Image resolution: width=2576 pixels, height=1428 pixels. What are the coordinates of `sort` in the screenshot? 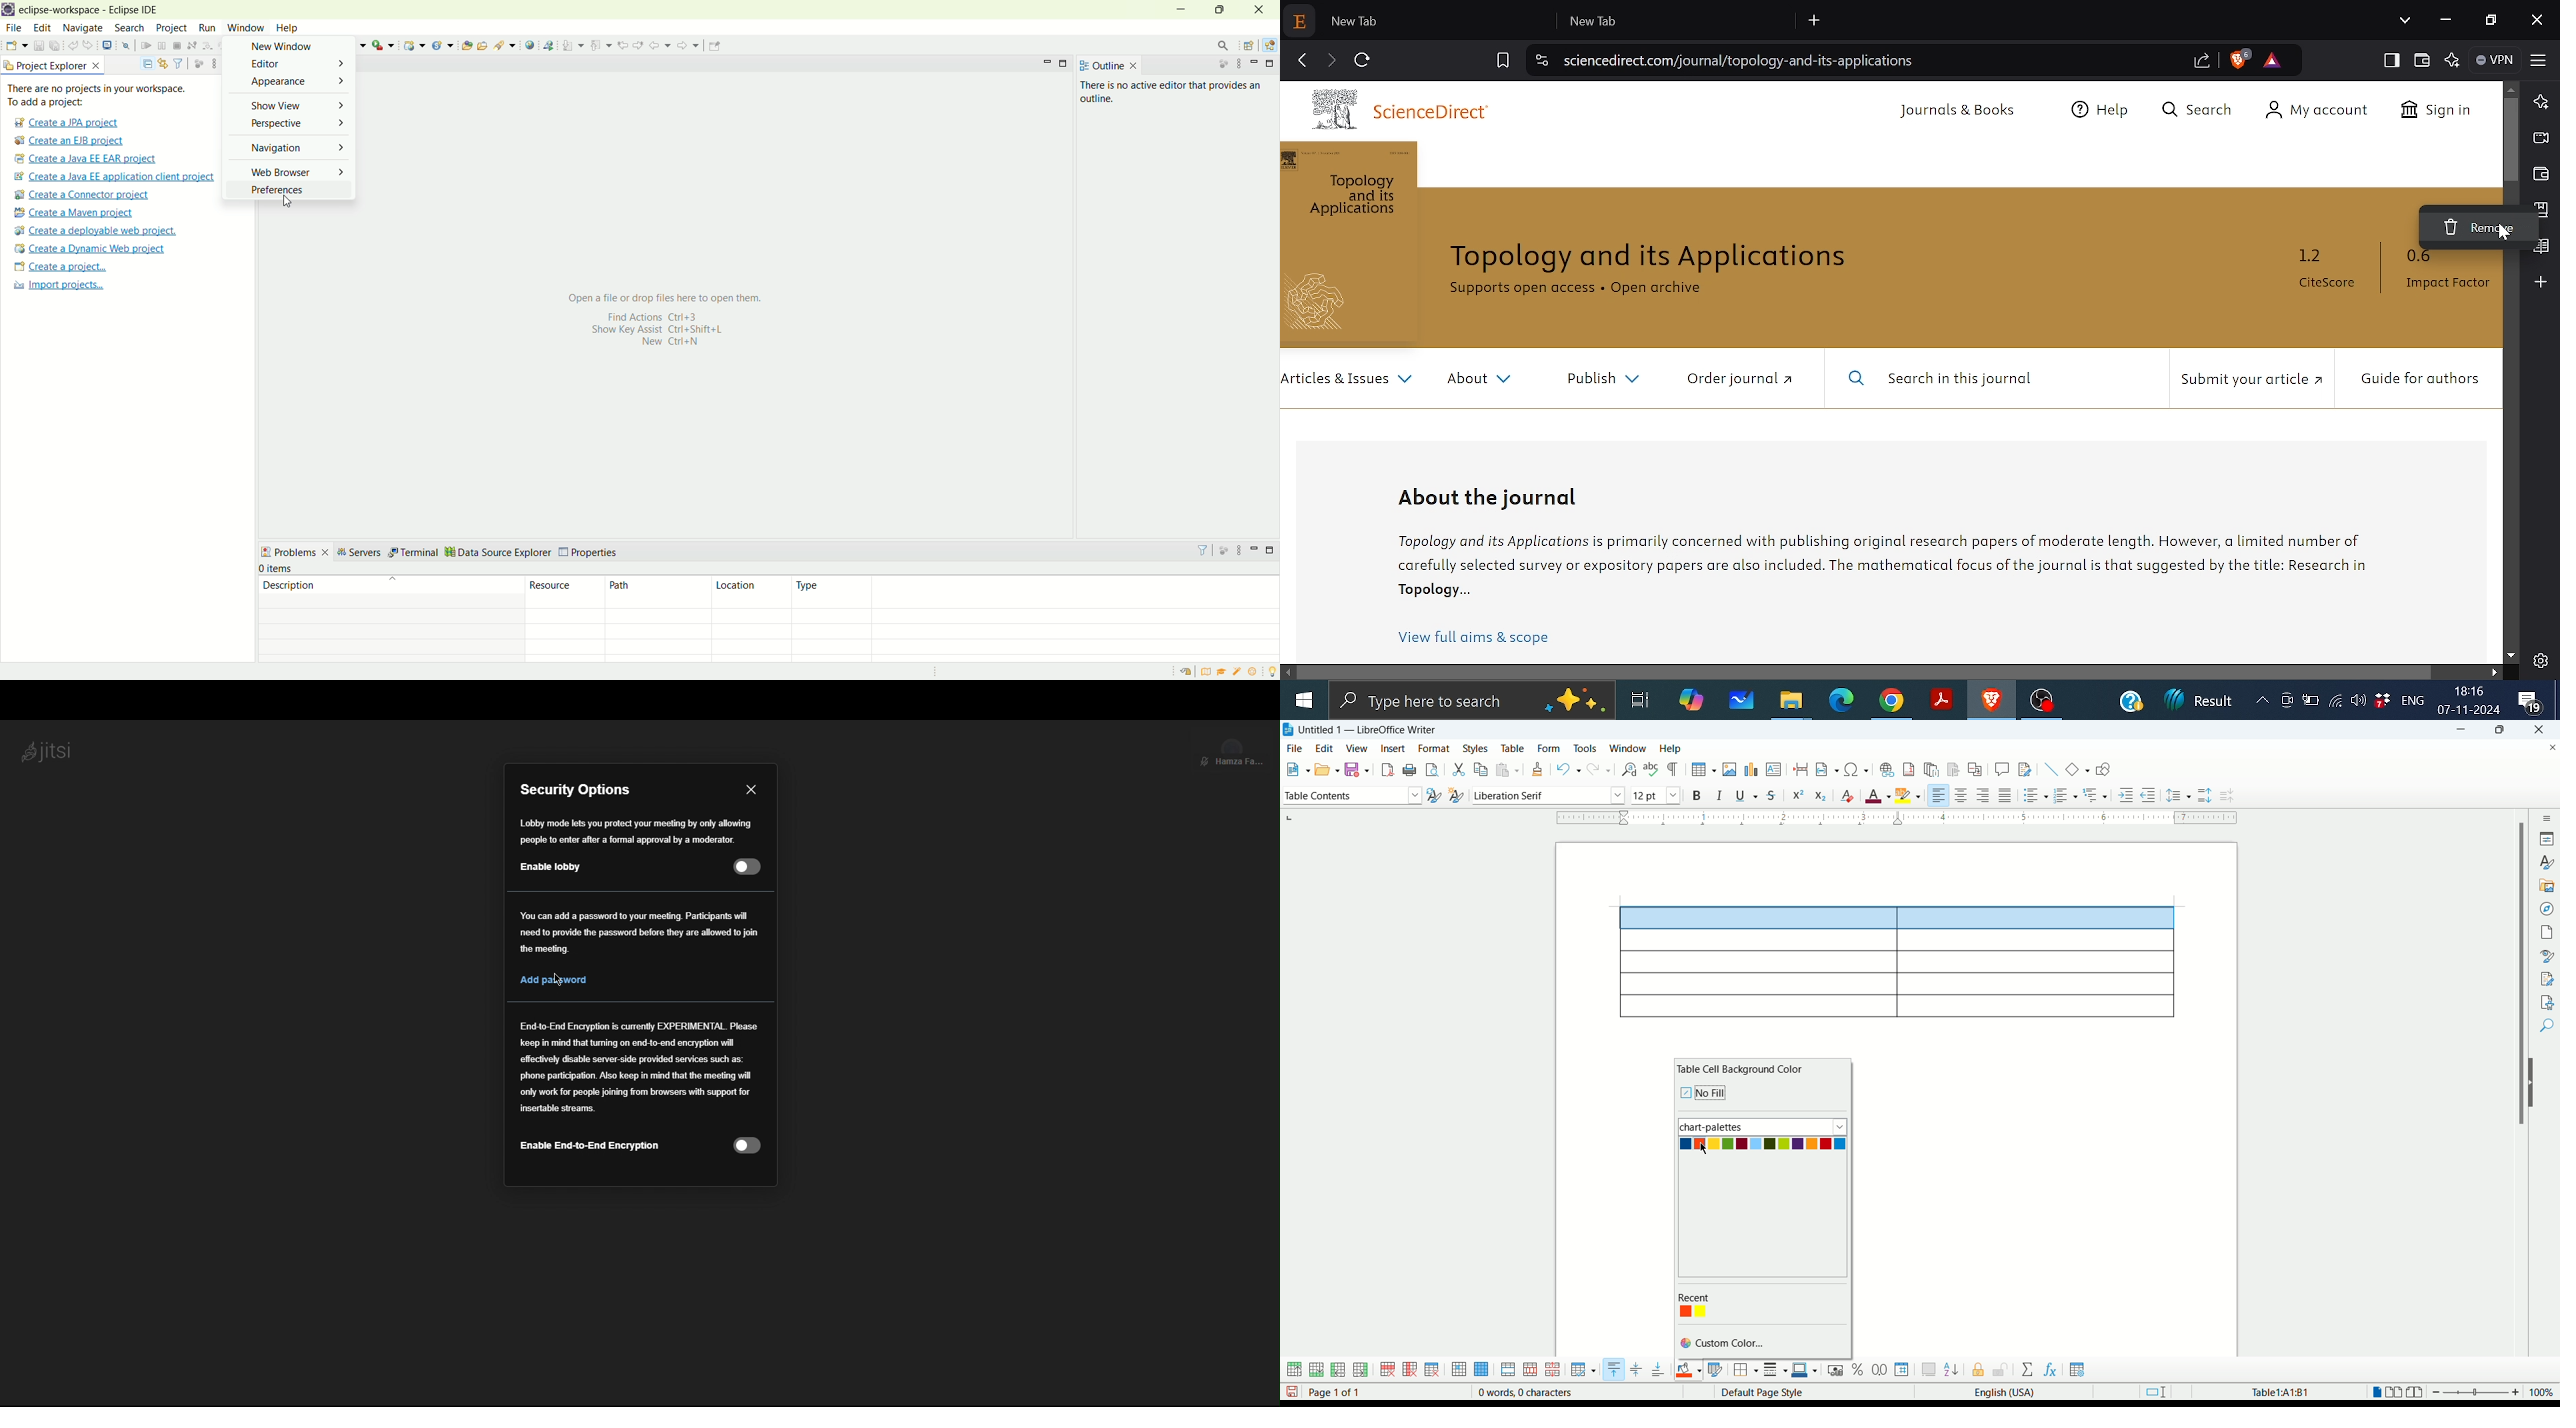 It's located at (1951, 1368).